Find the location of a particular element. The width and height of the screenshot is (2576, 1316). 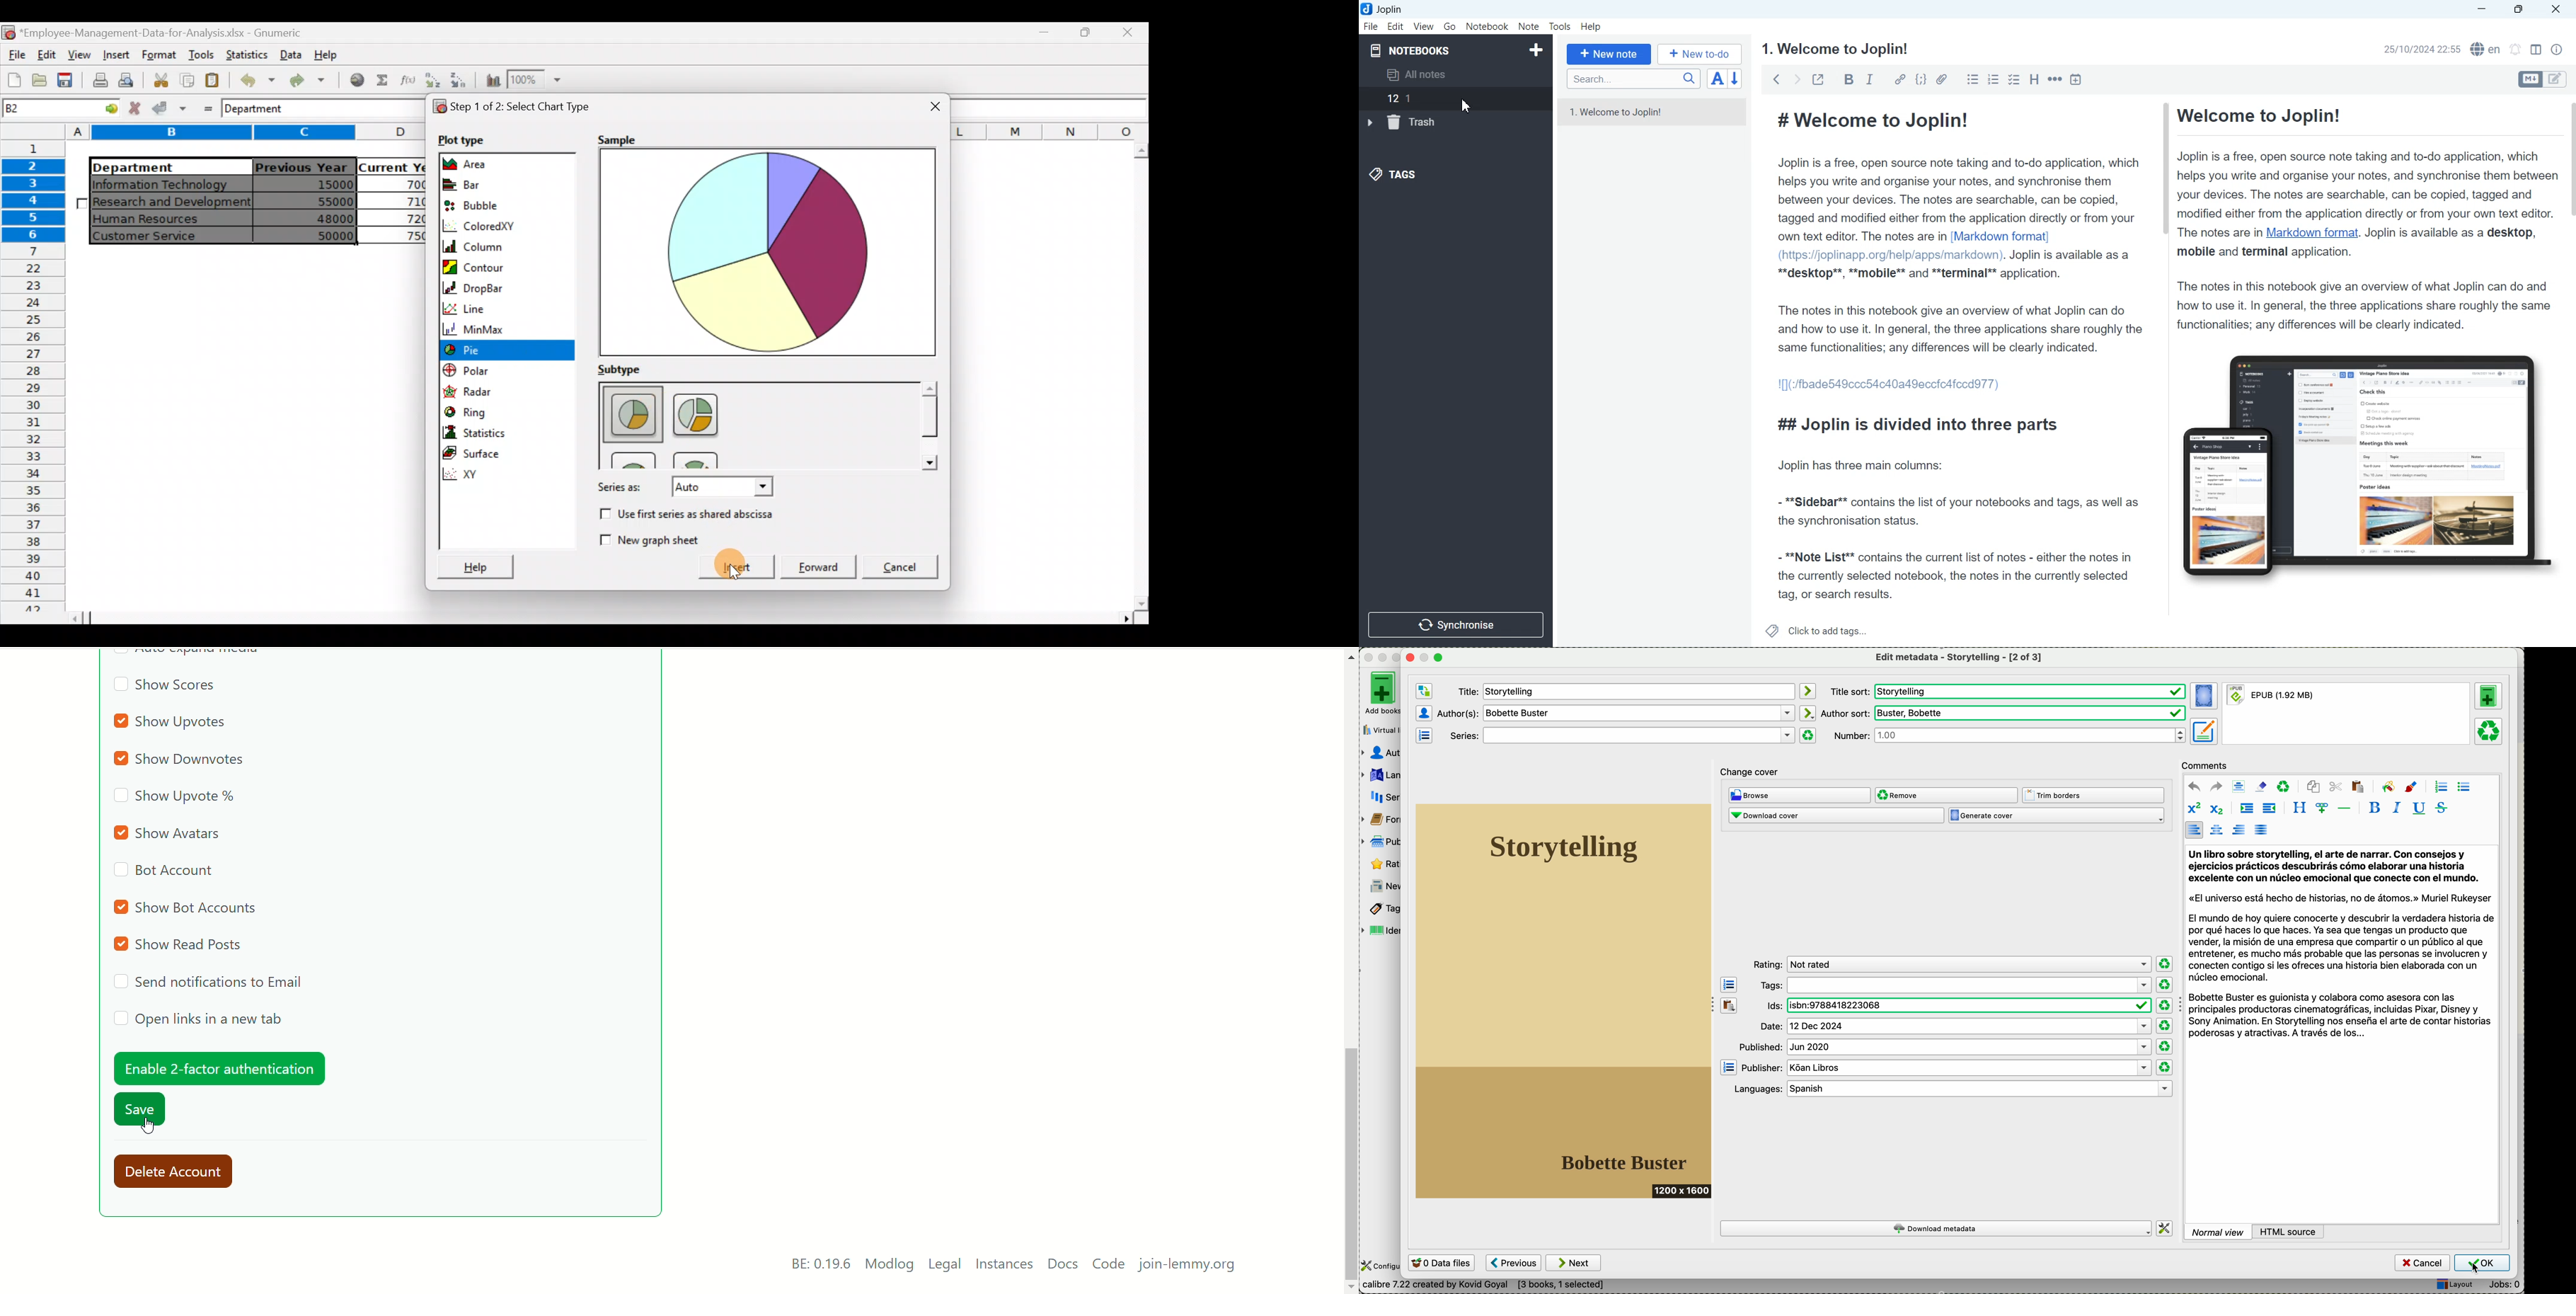

Welcome to Joplin!

Joplin is a free, open source note taking and to-do application, which
helps you write and organise your notes, and synchronise them between
your devices. The notes are searchable, can be copied, tagged and
modified either from the application directly or from your own text editor.
The notes are in Markdown format. Joplin is available as a desktop,
mobile and terminal application.

The notes in this notebook give an overview of what Joplin can do and
how to use it. In general, the three applications share roughly the same
functionalities; any differences will be clearly indicated. is located at coordinates (2363, 218).